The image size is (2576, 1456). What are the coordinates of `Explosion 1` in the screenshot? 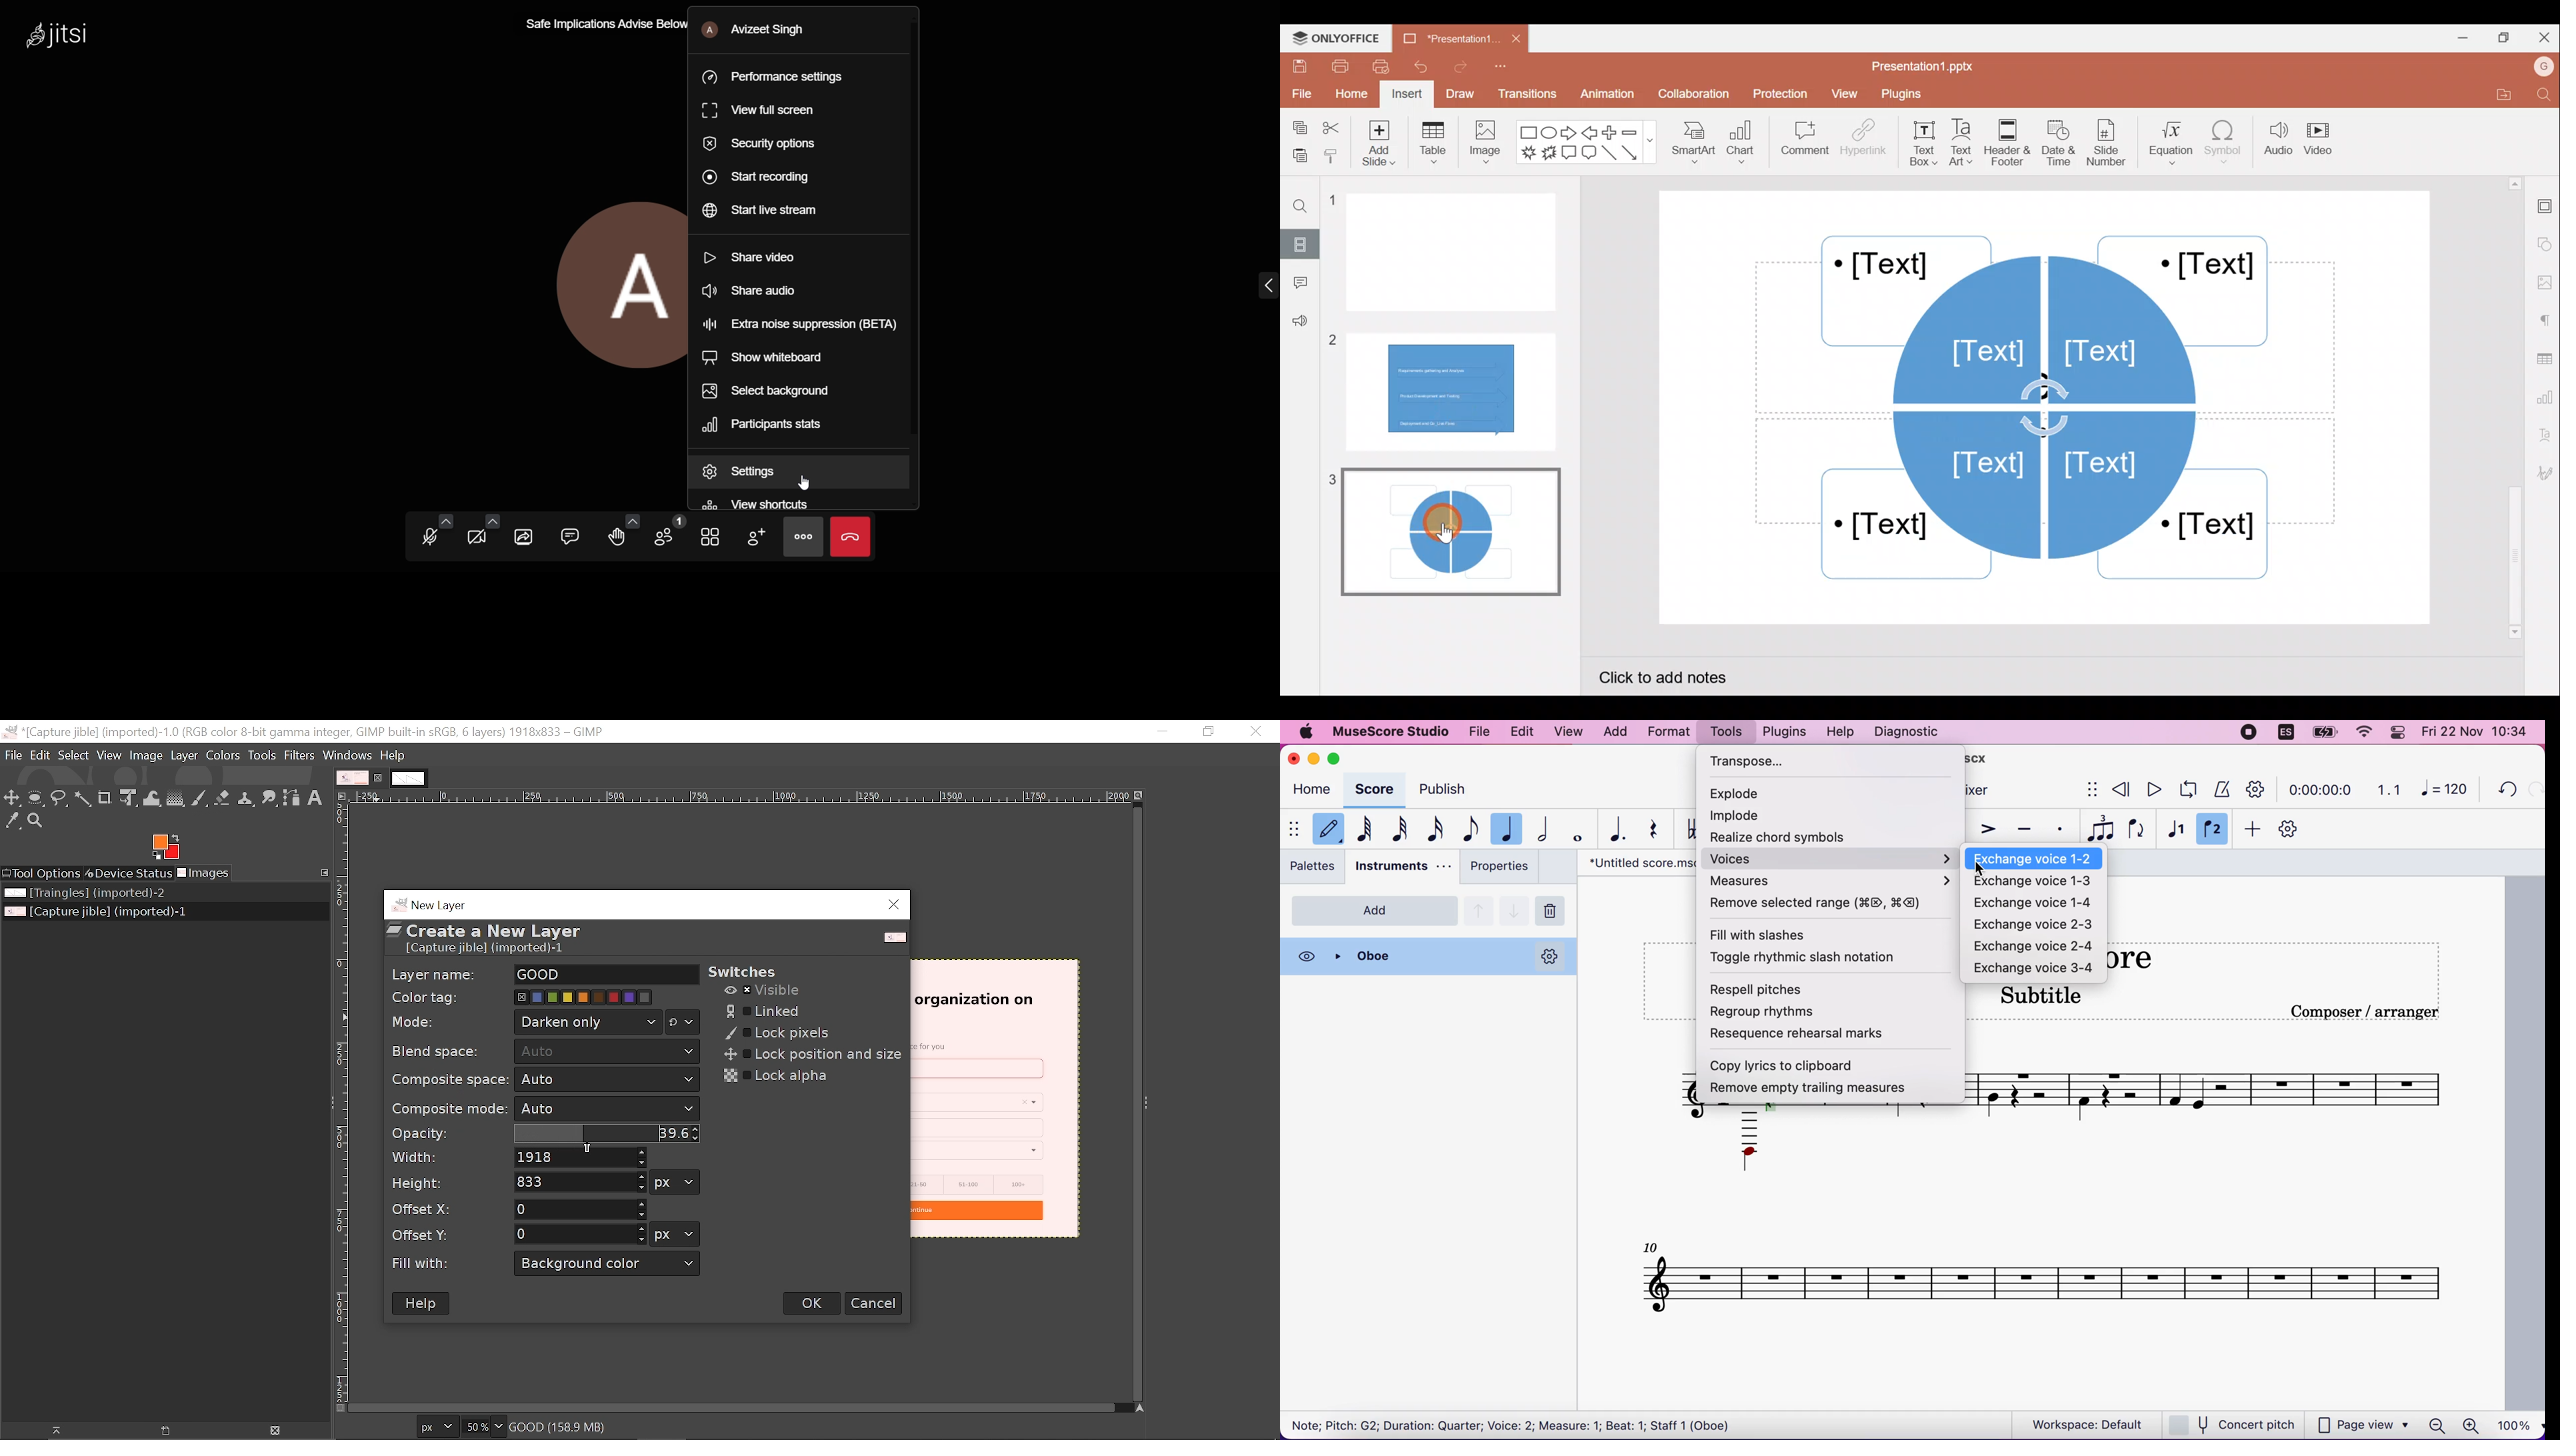 It's located at (1527, 151).